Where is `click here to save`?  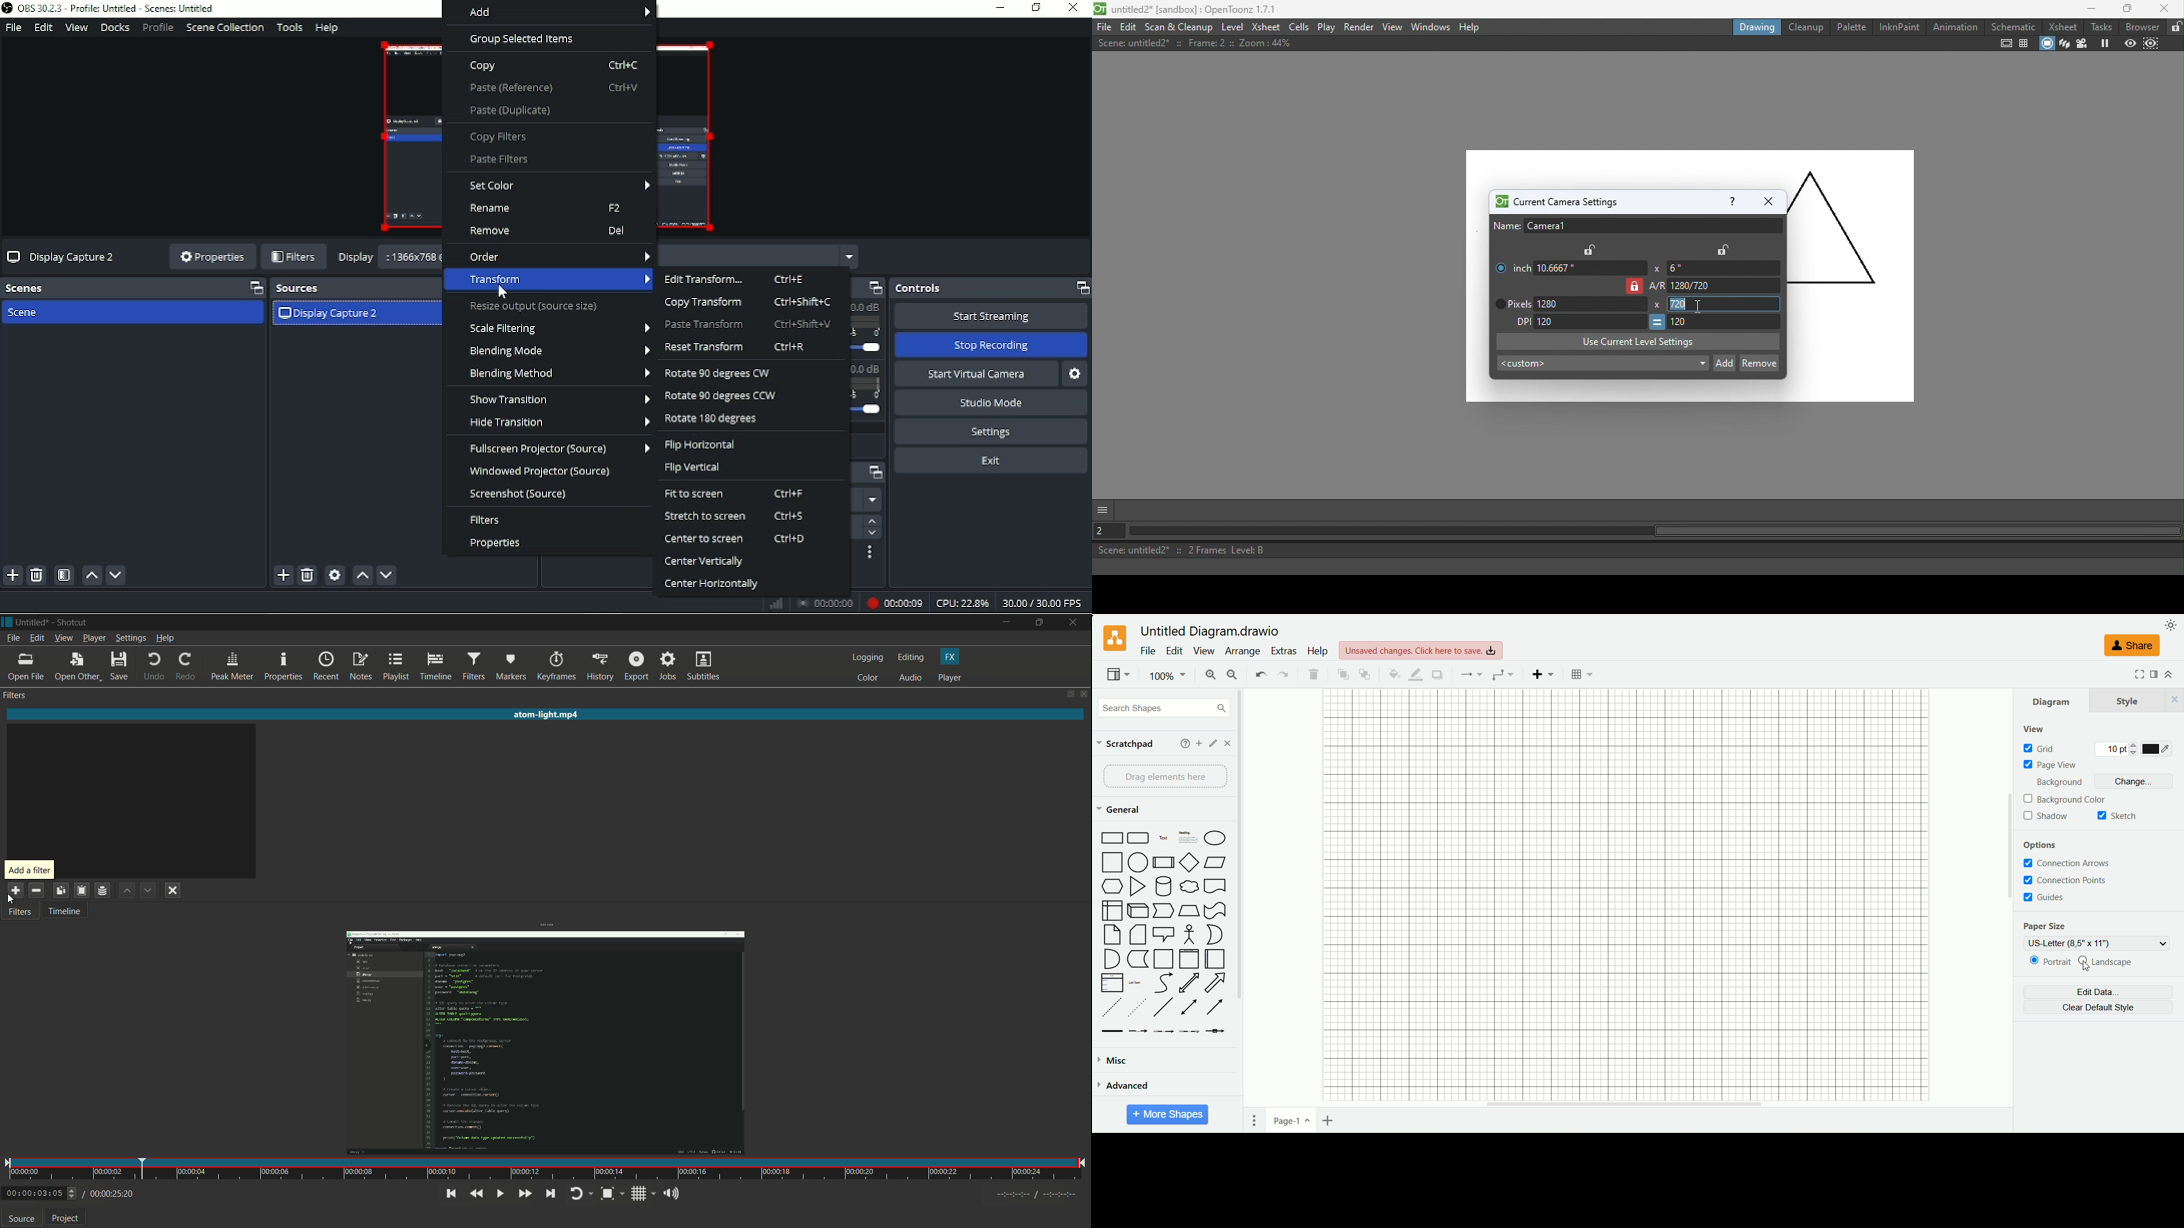
click here to save is located at coordinates (1420, 650).